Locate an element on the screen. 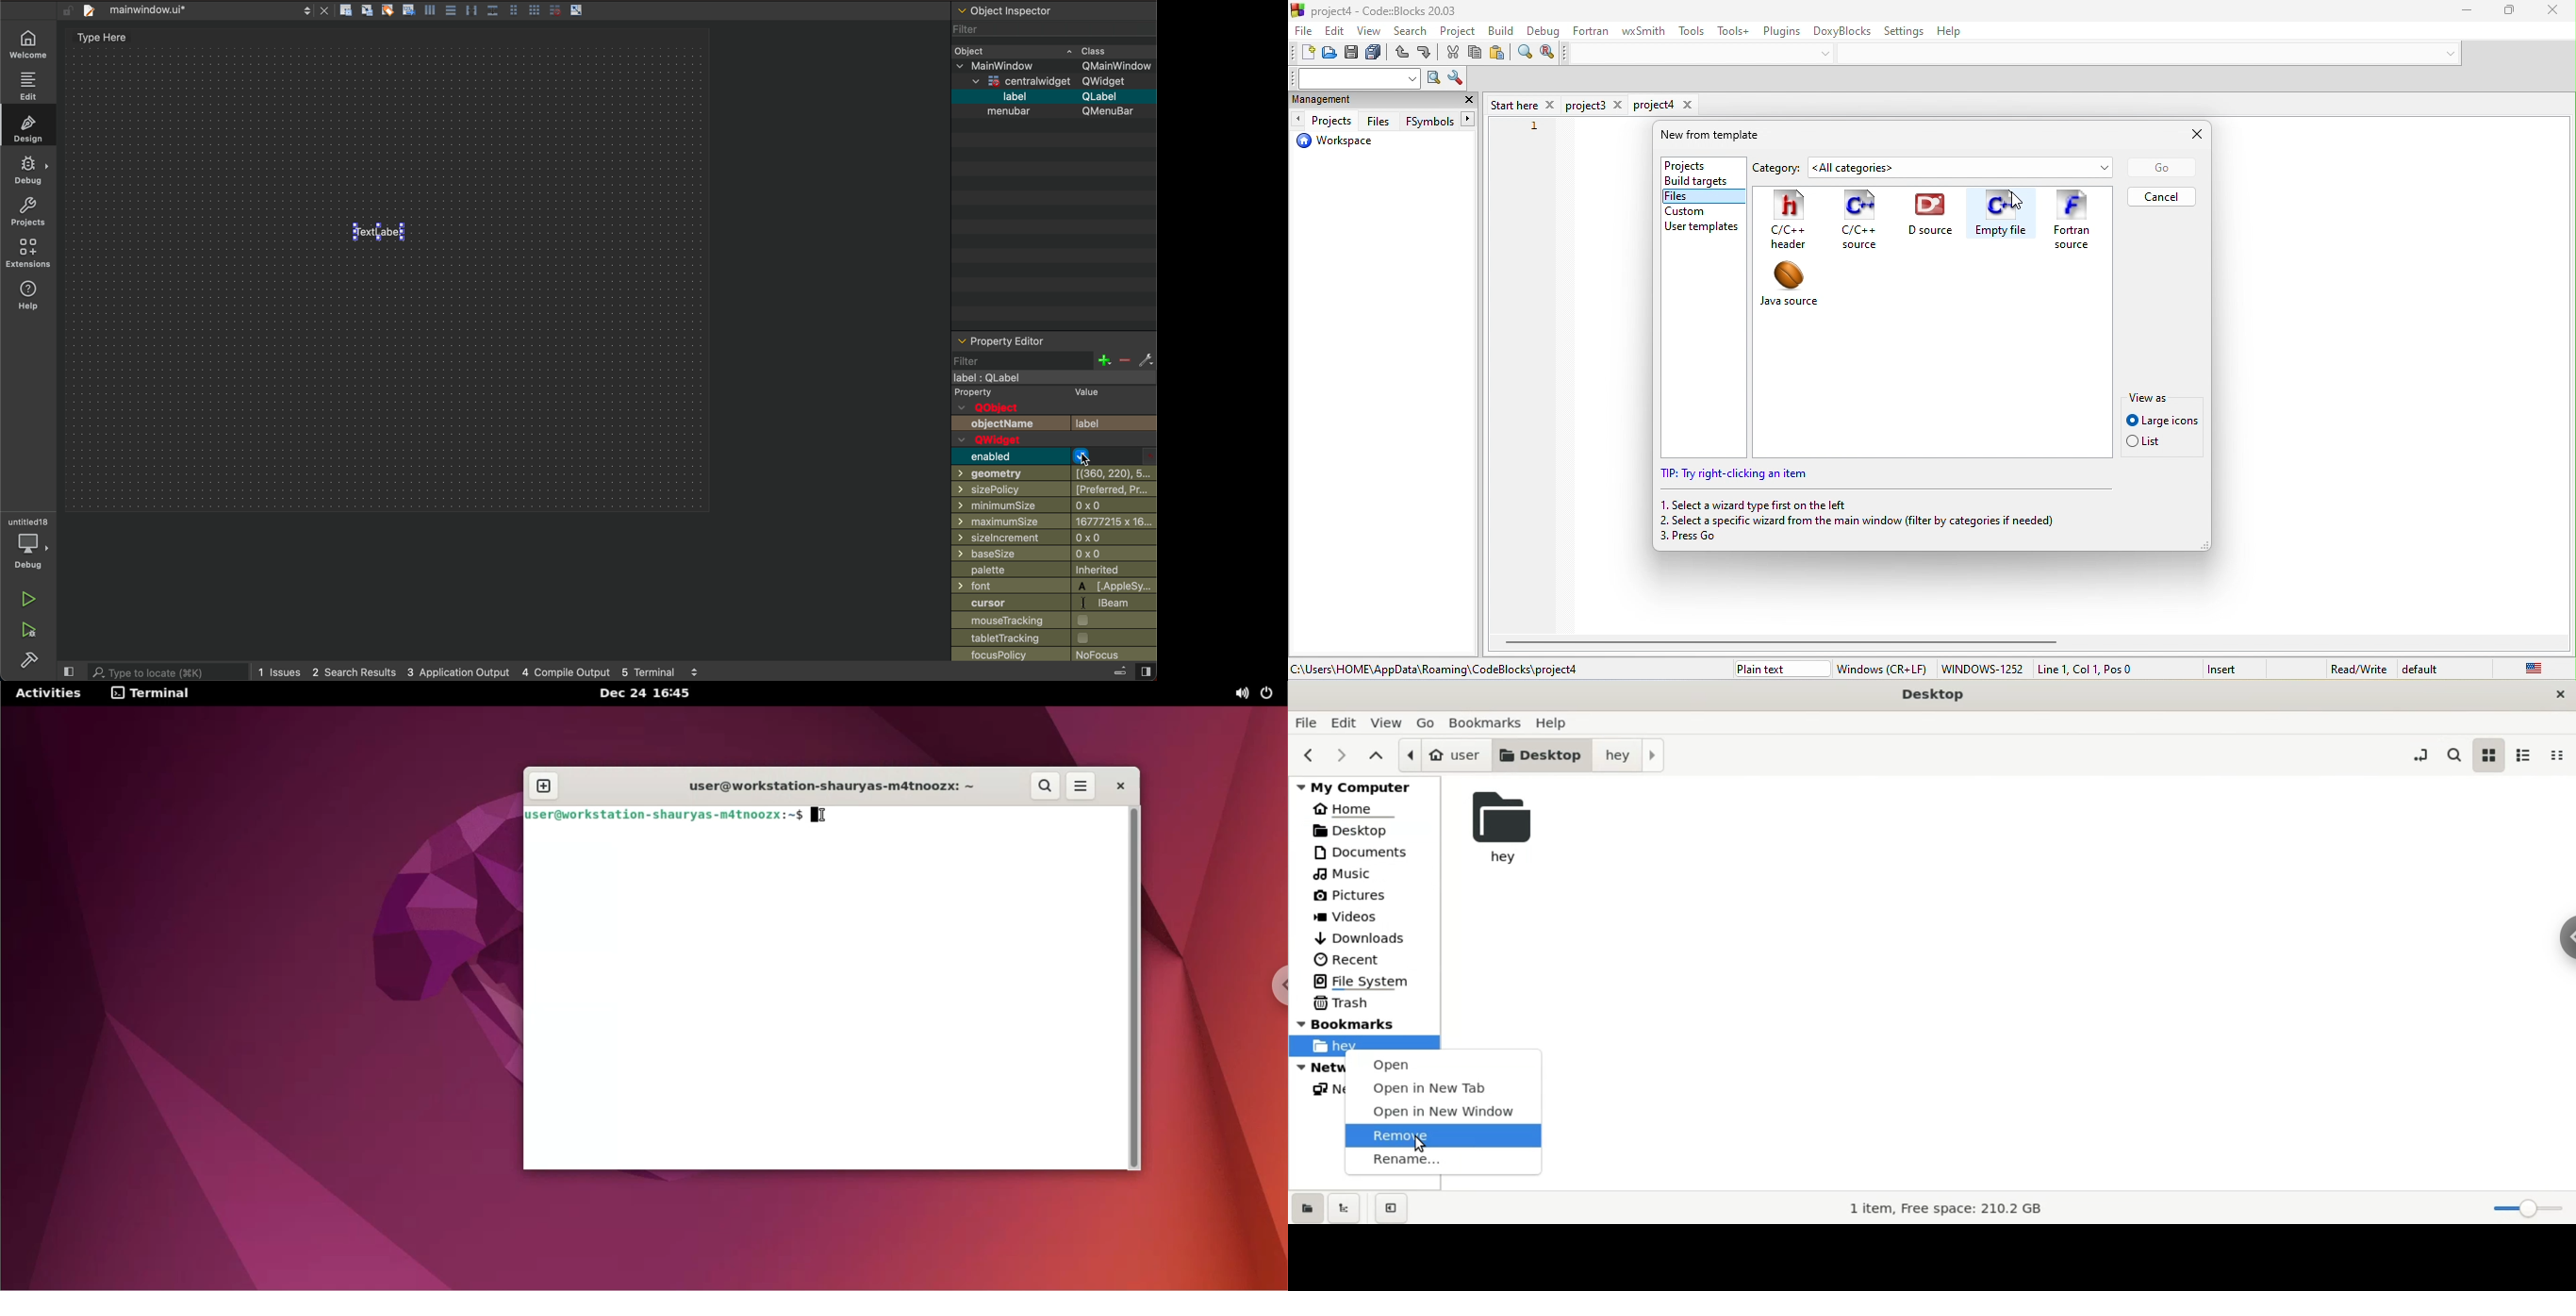  go is located at coordinates (2160, 168).